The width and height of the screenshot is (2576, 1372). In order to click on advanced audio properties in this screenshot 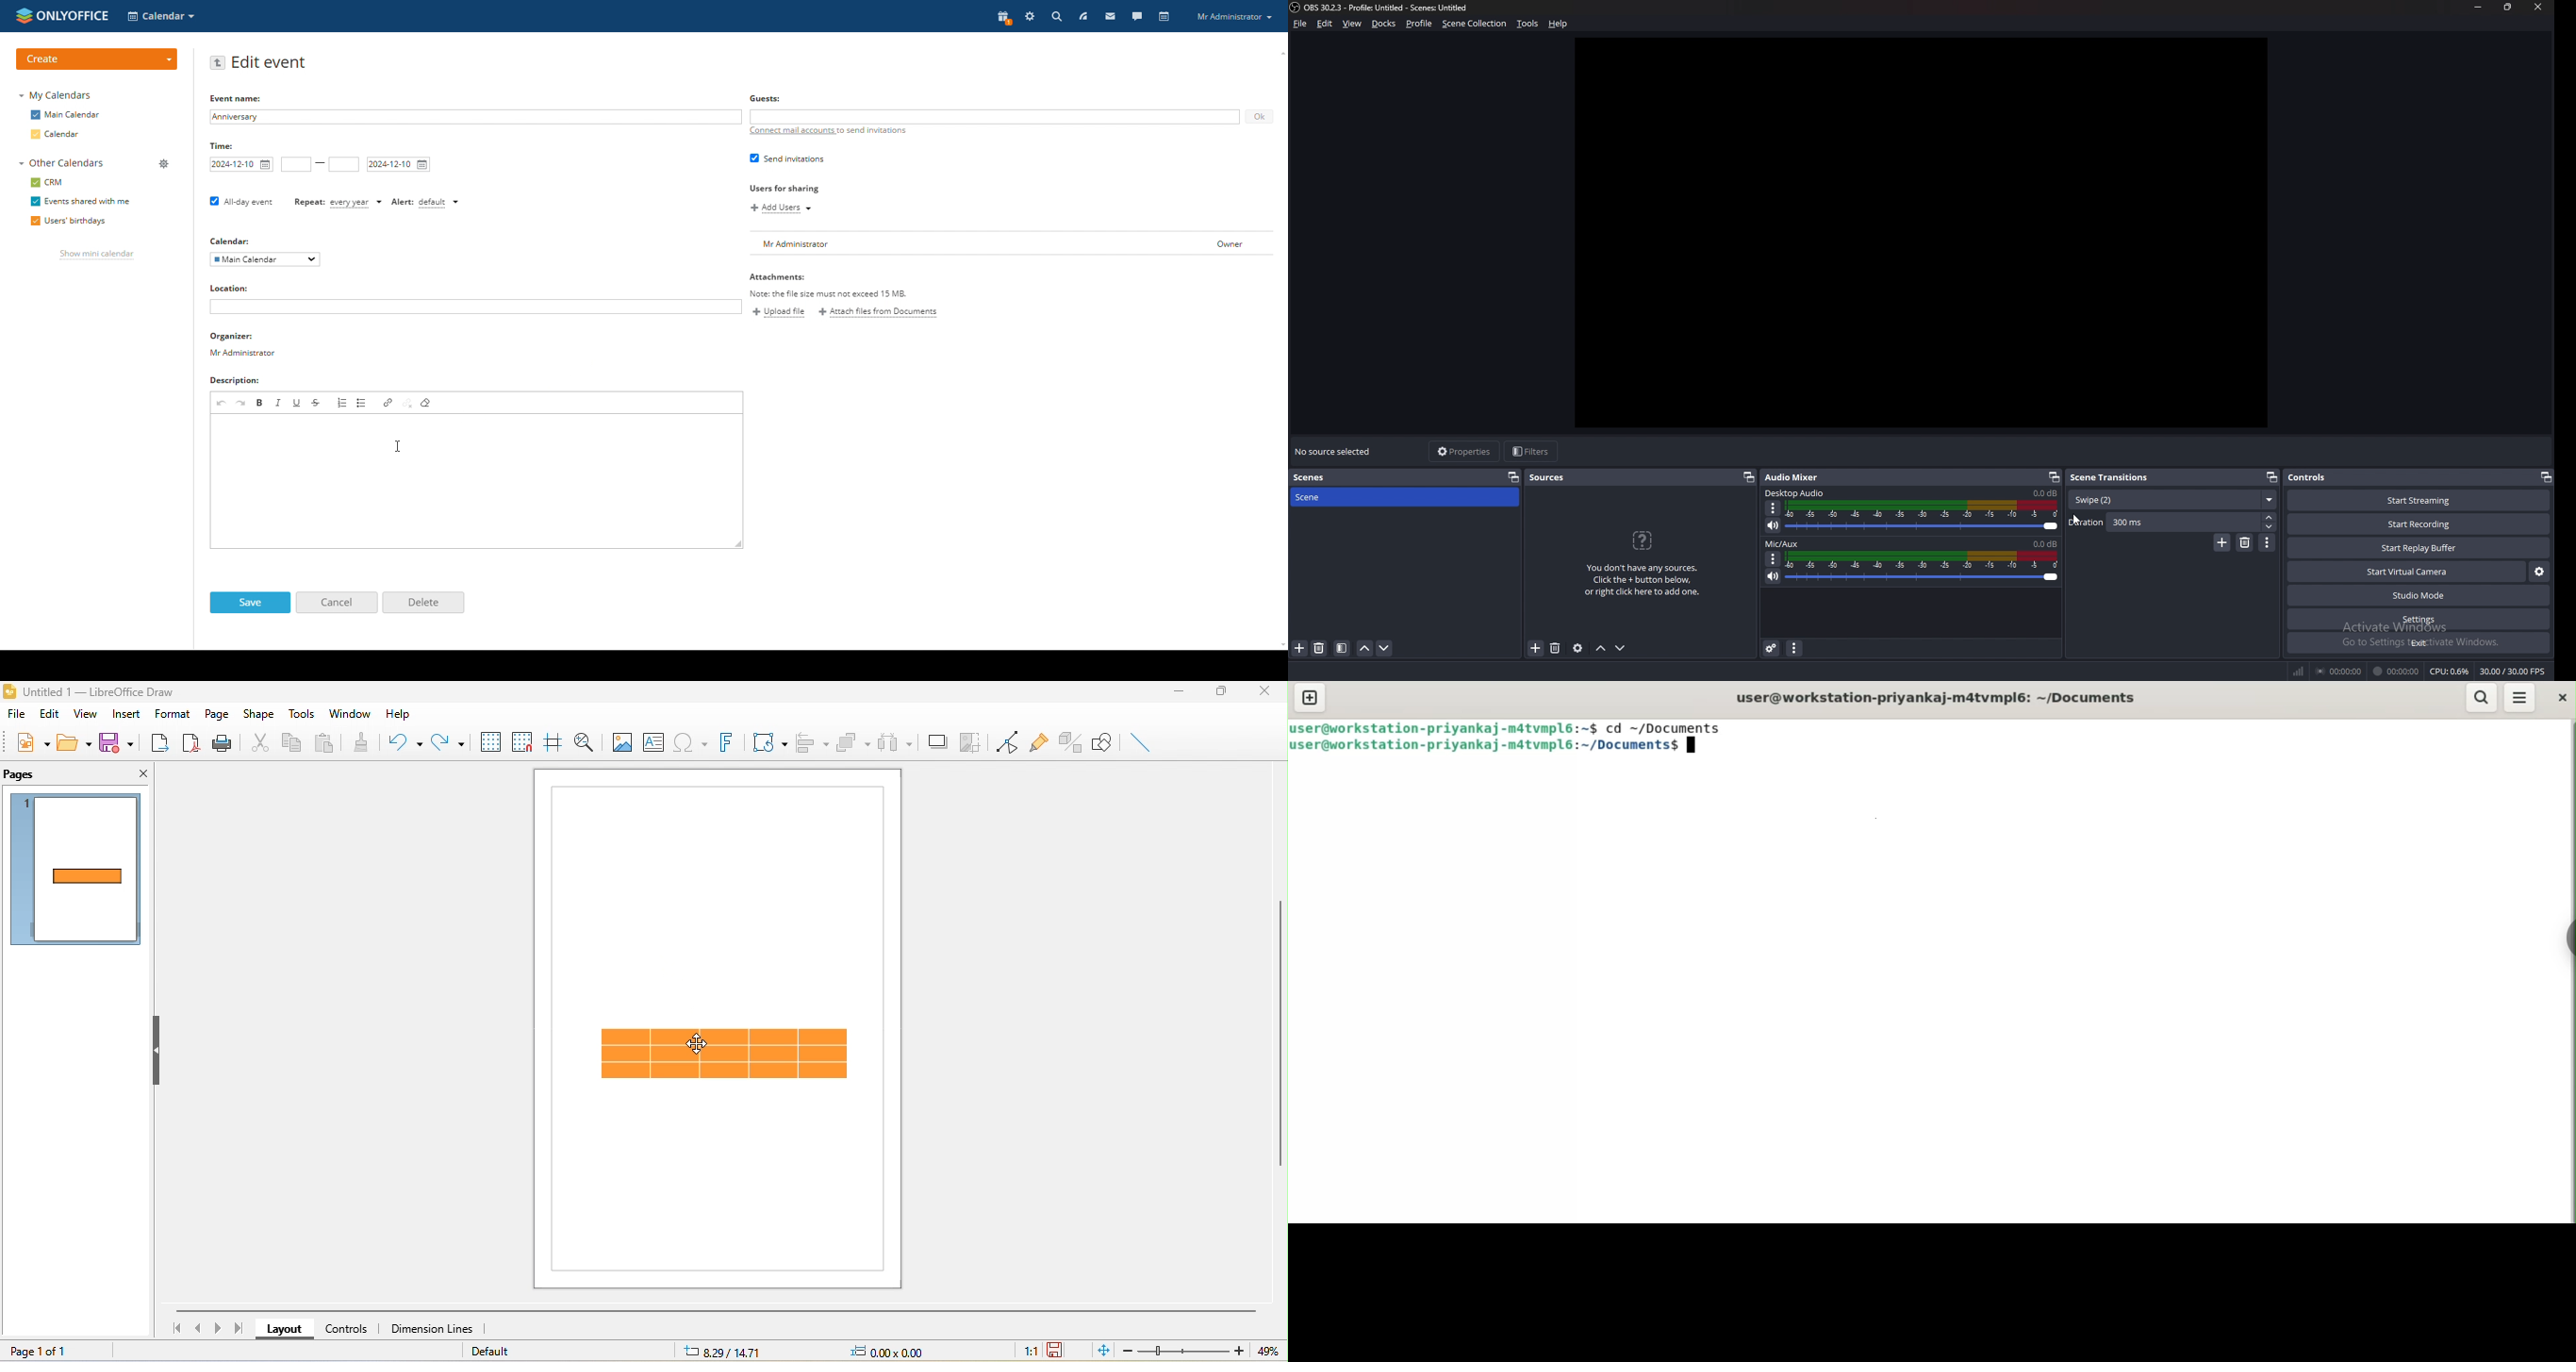, I will do `click(1772, 648)`.